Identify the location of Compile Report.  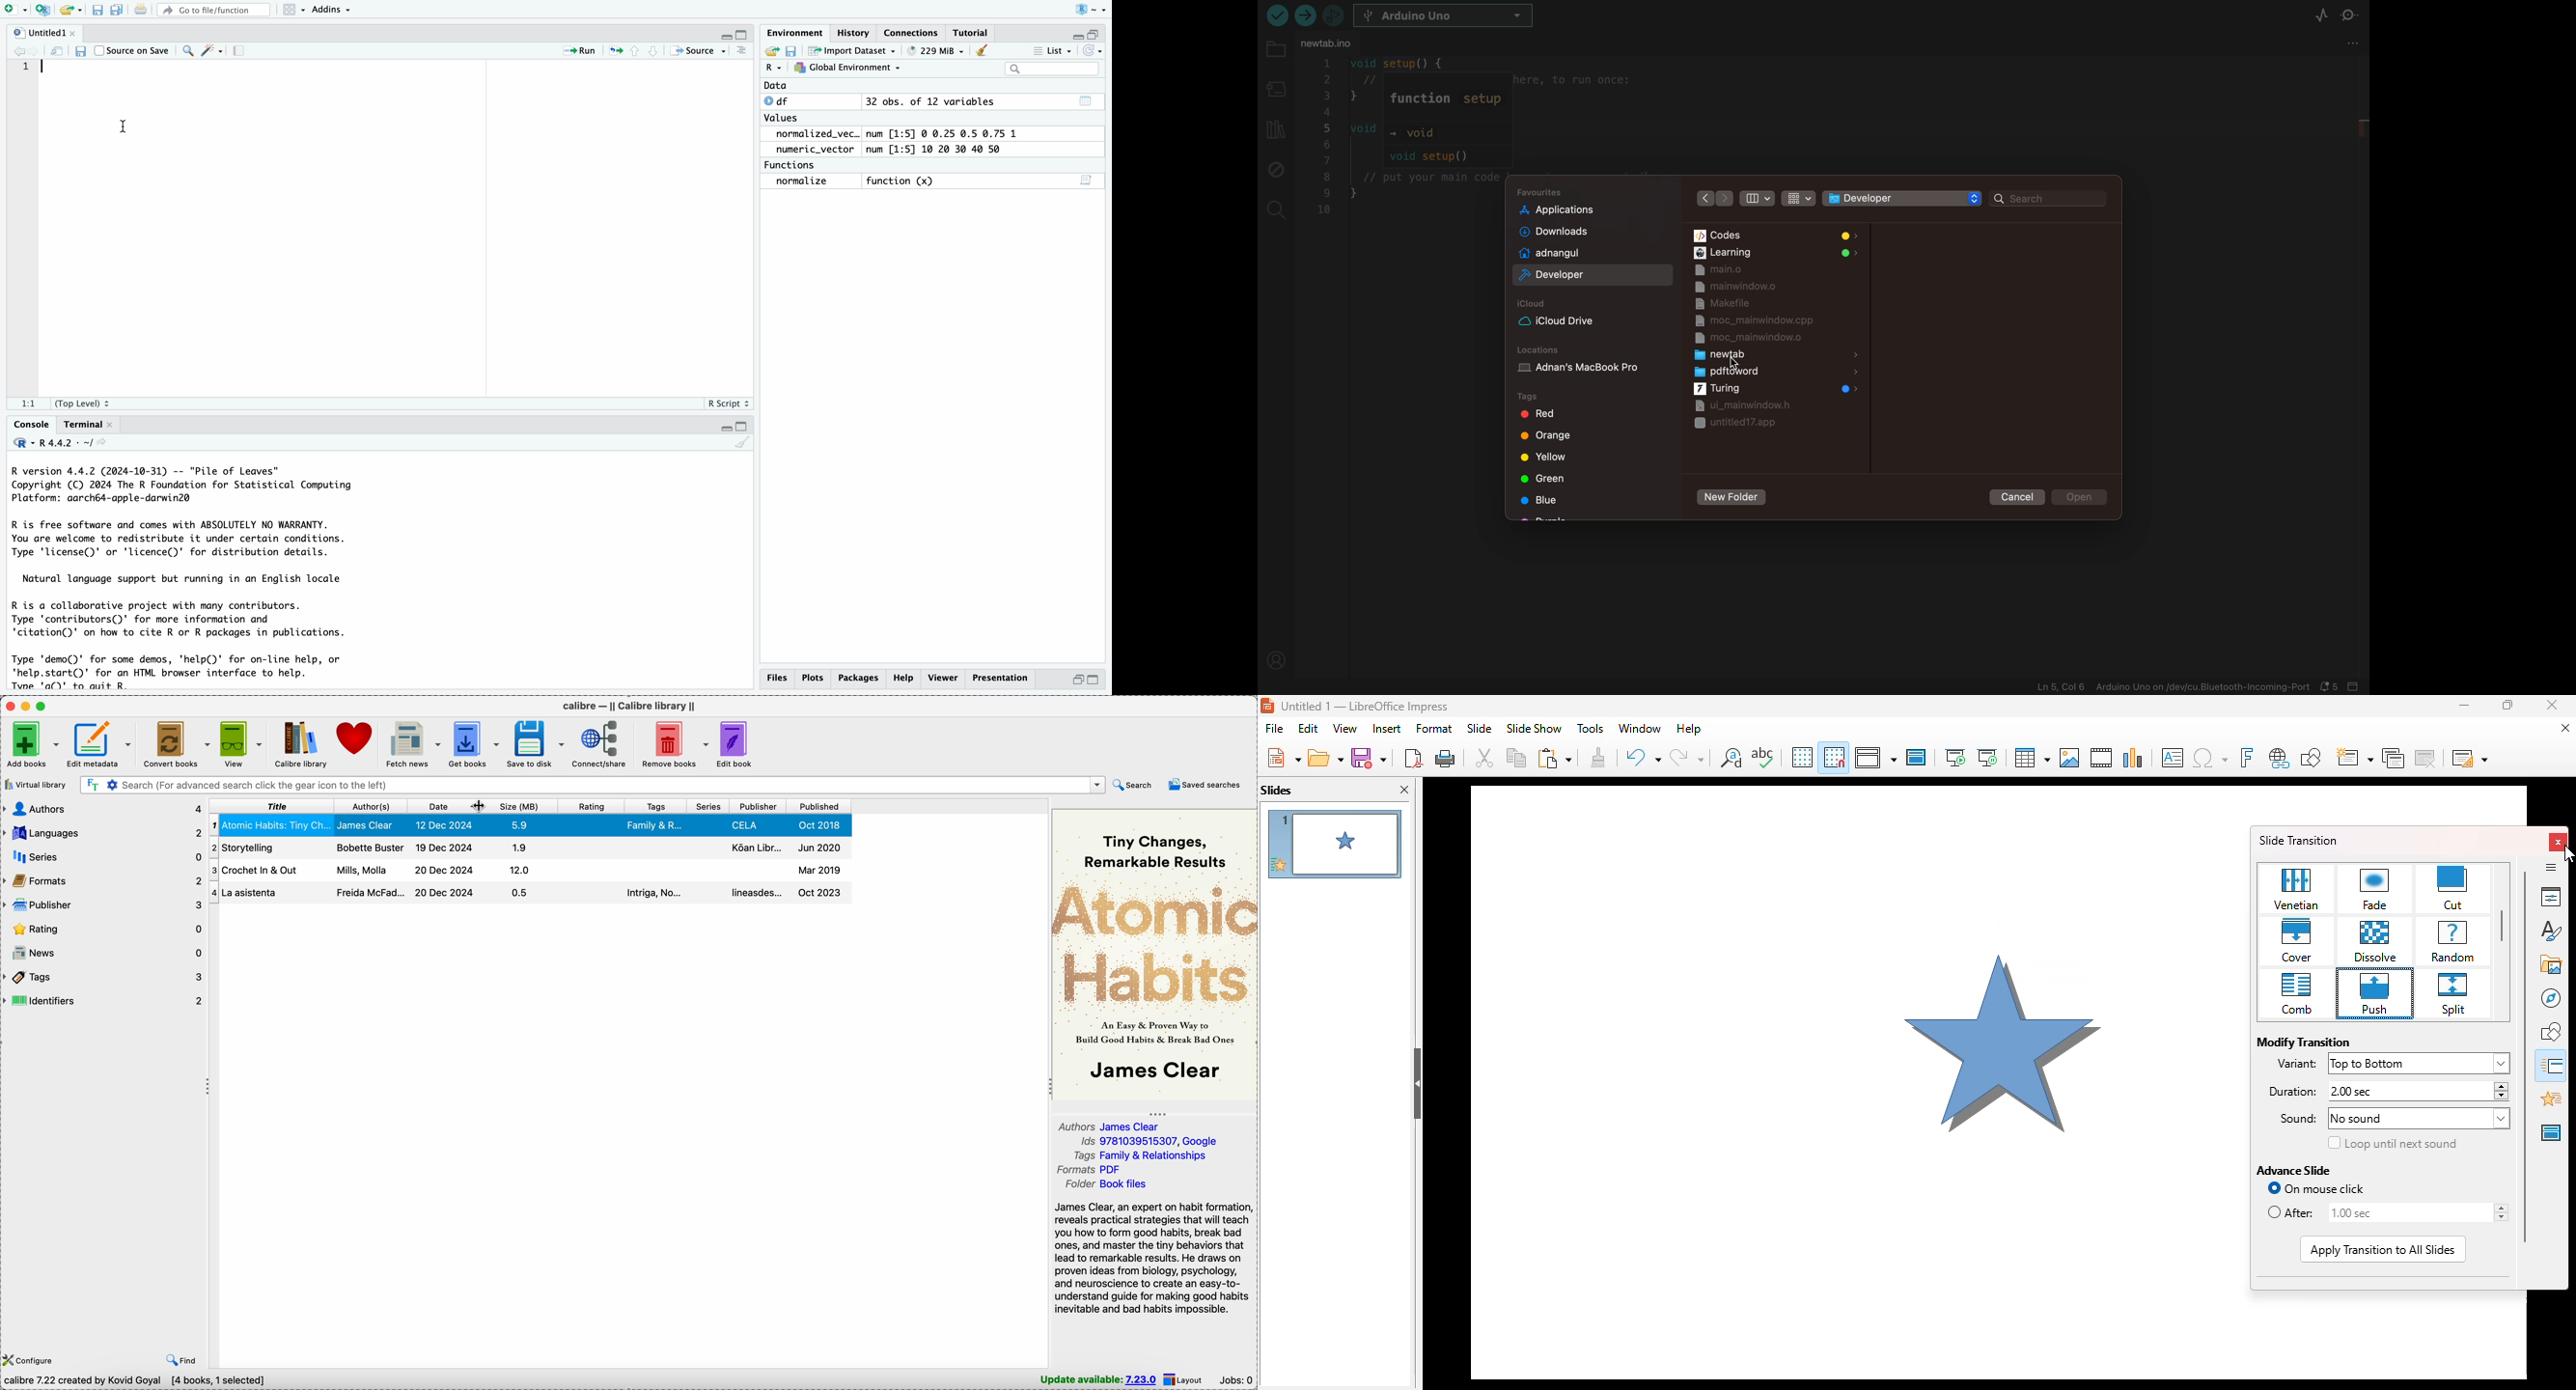
(242, 52).